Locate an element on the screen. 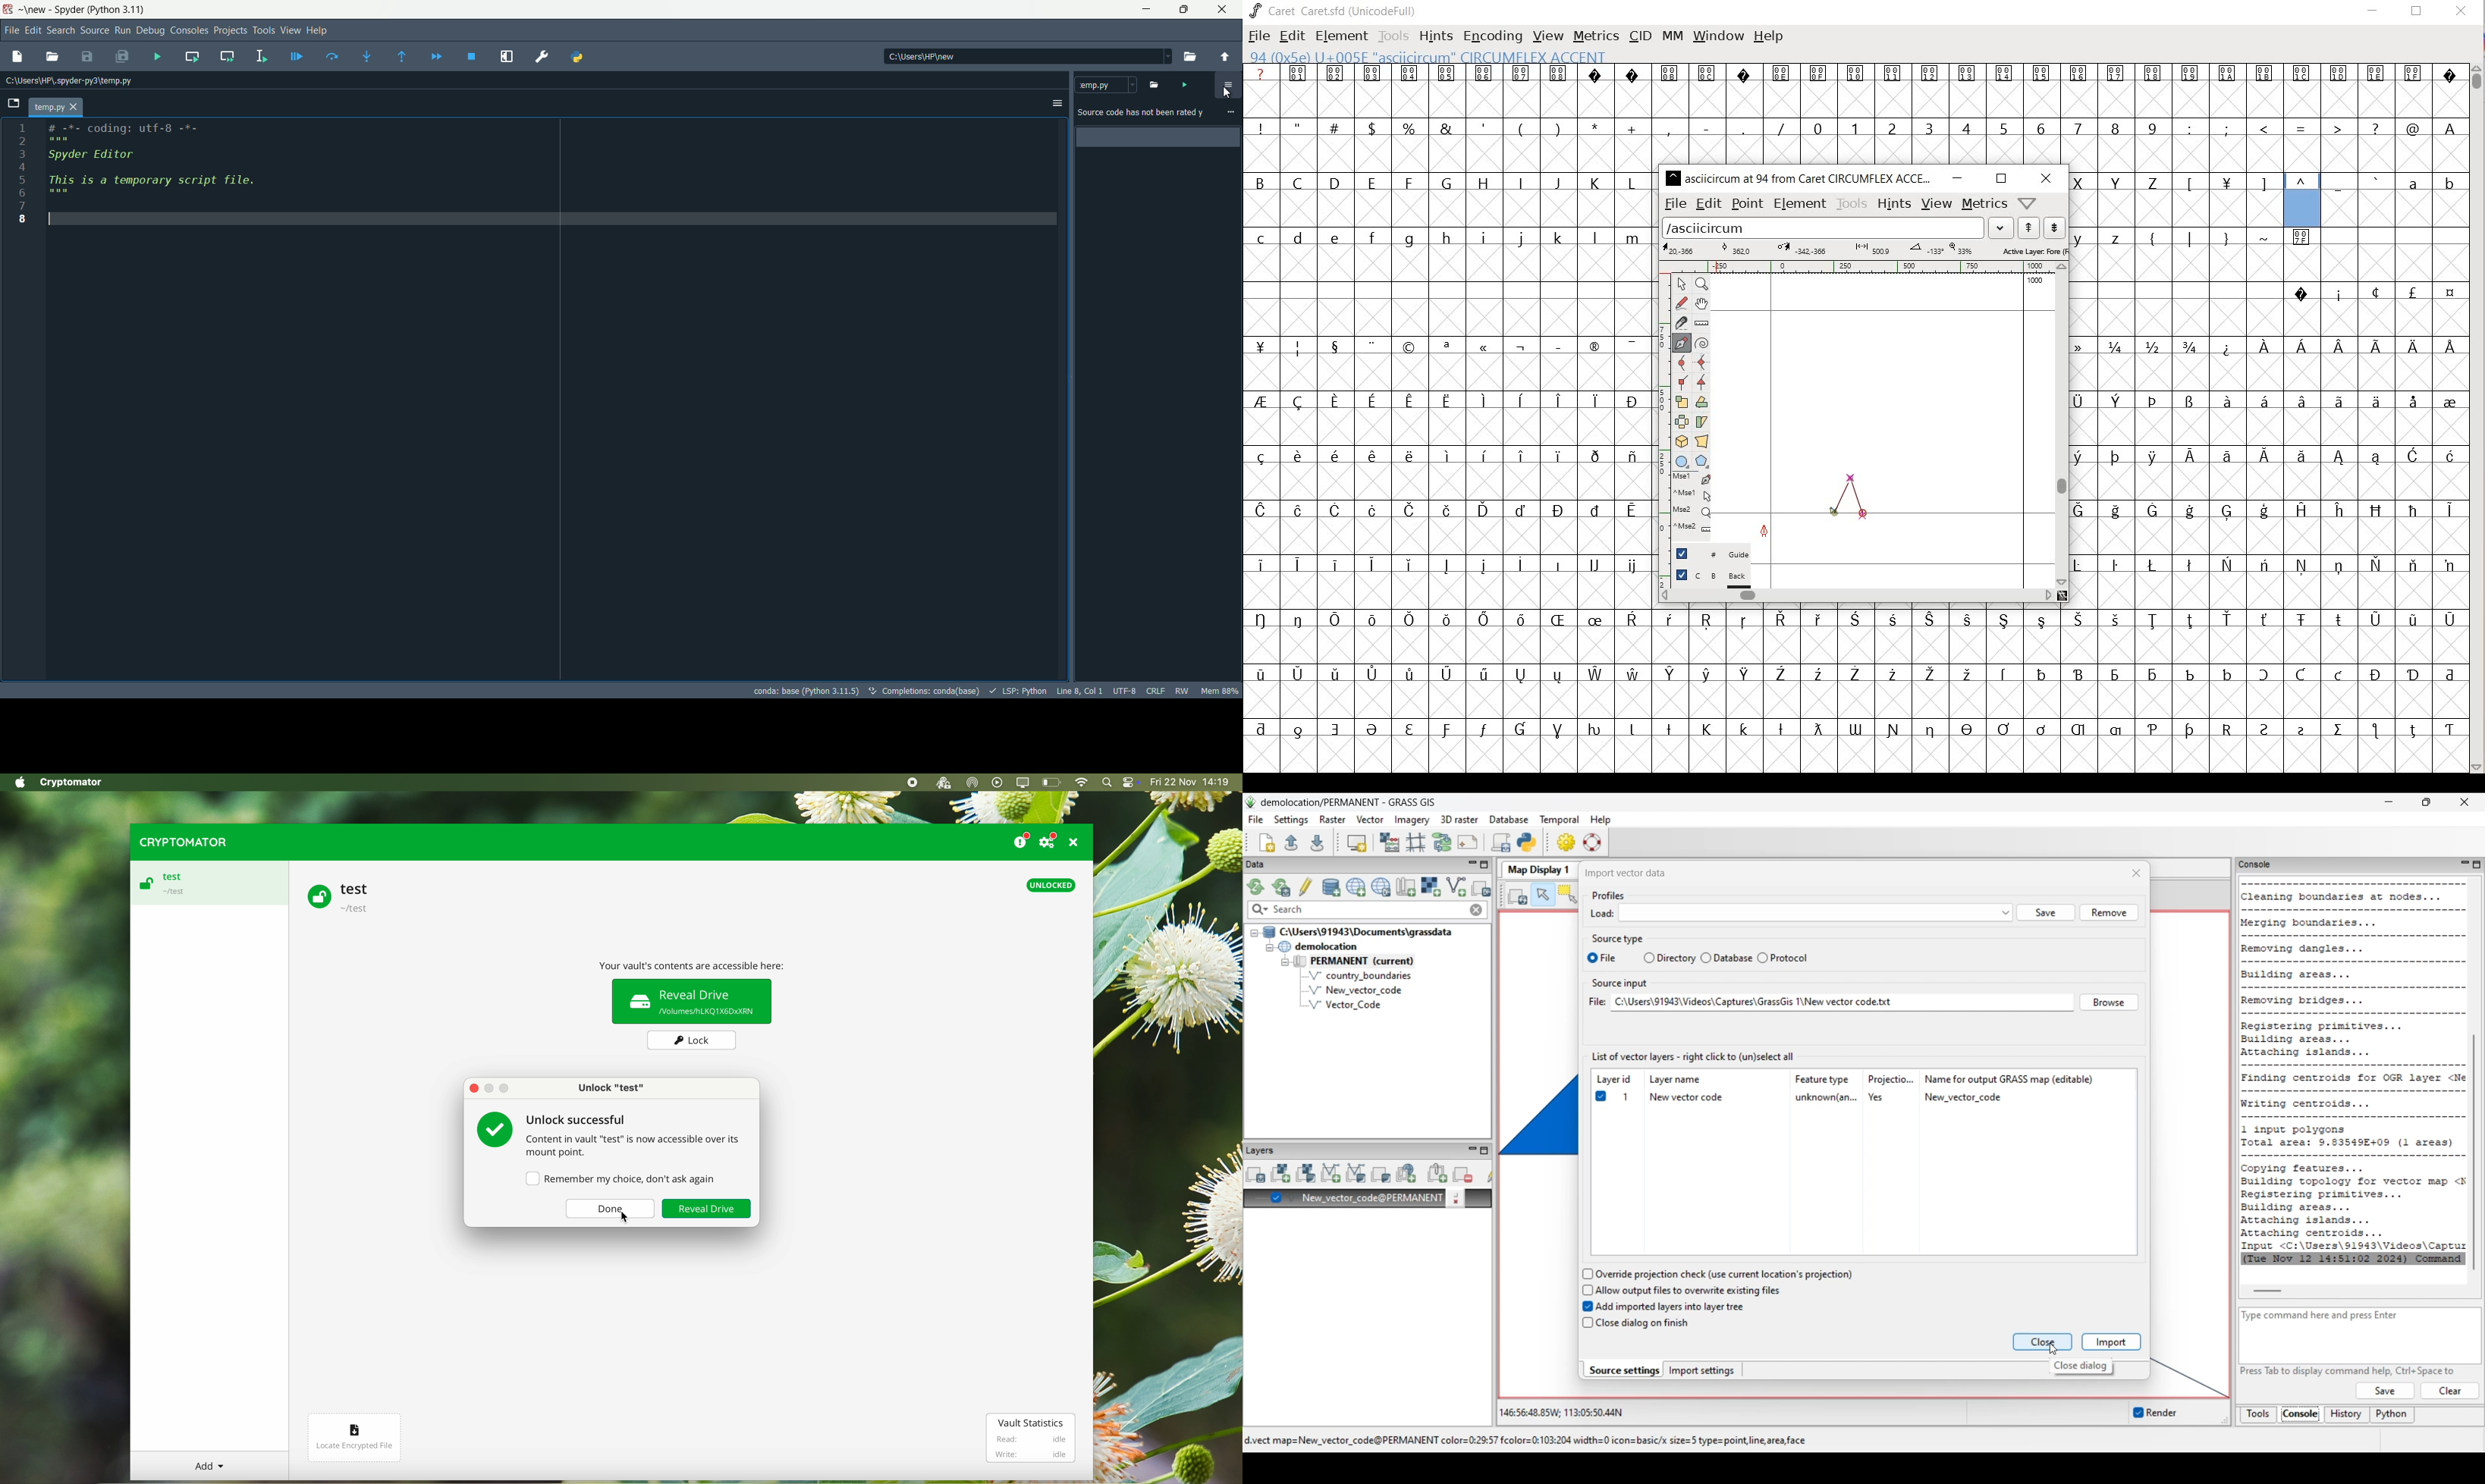 Image resolution: width=2492 pixels, height=1484 pixels. run file is located at coordinates (157, 56).